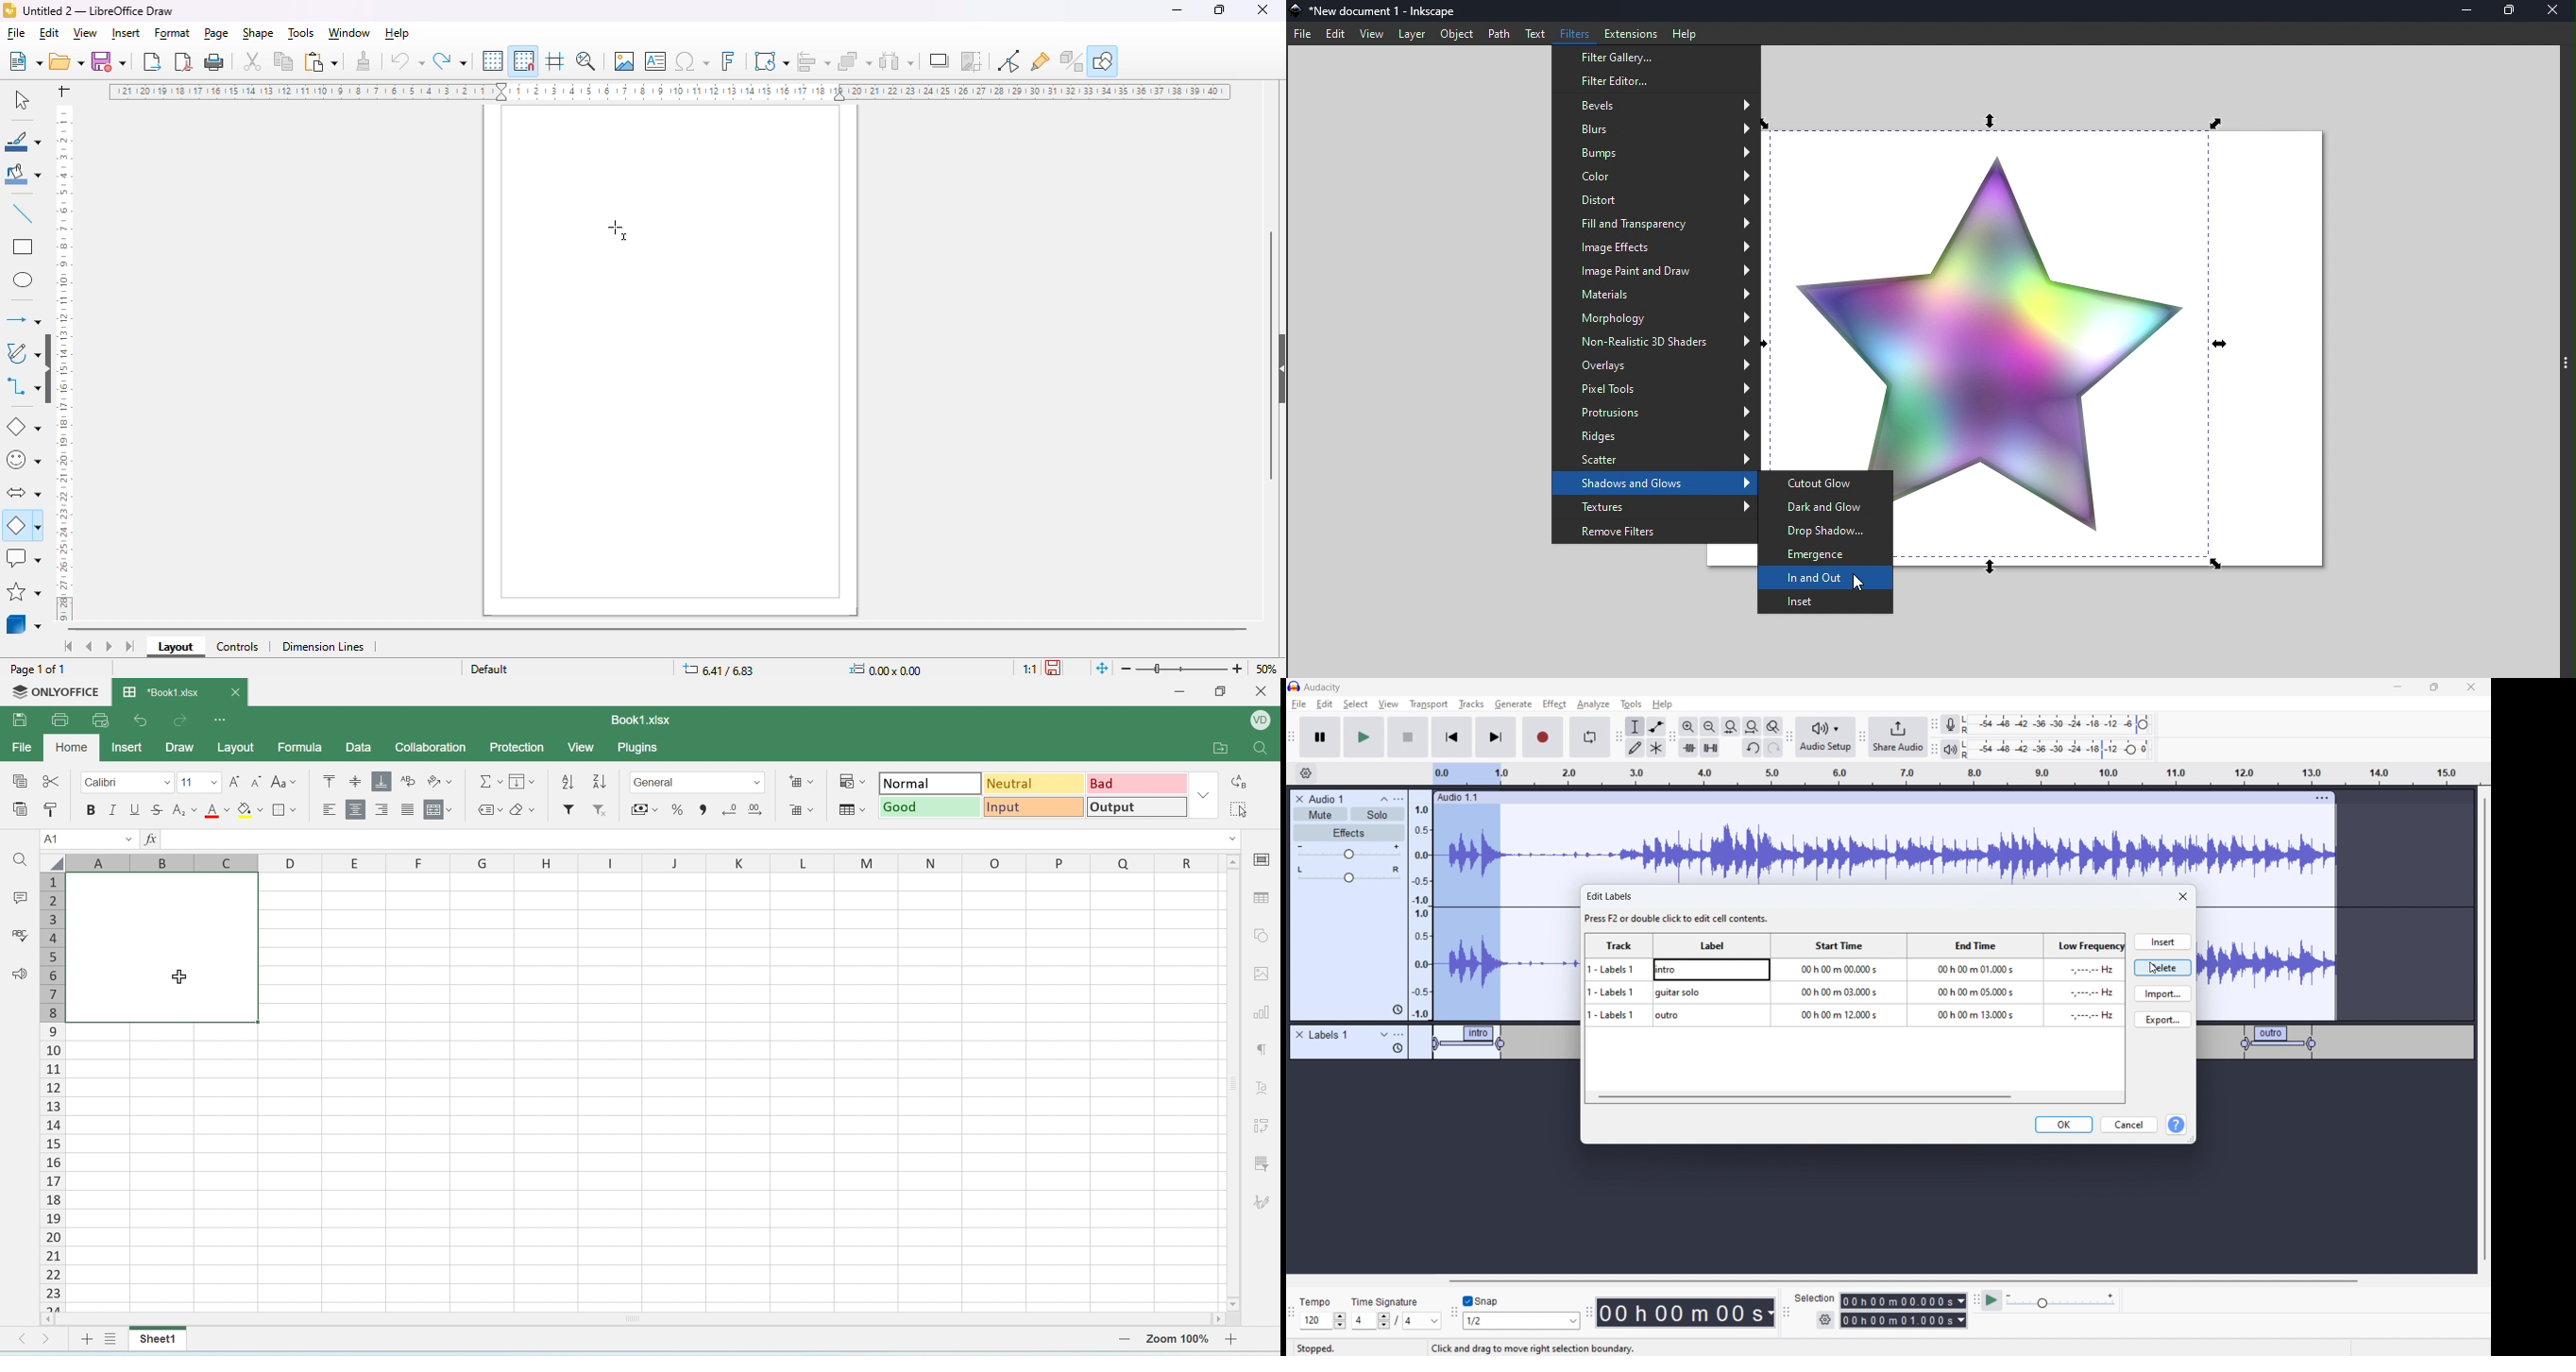  Describe the element at coordinates (1654, 294) in the screenshot. I see `Materials` at that location.